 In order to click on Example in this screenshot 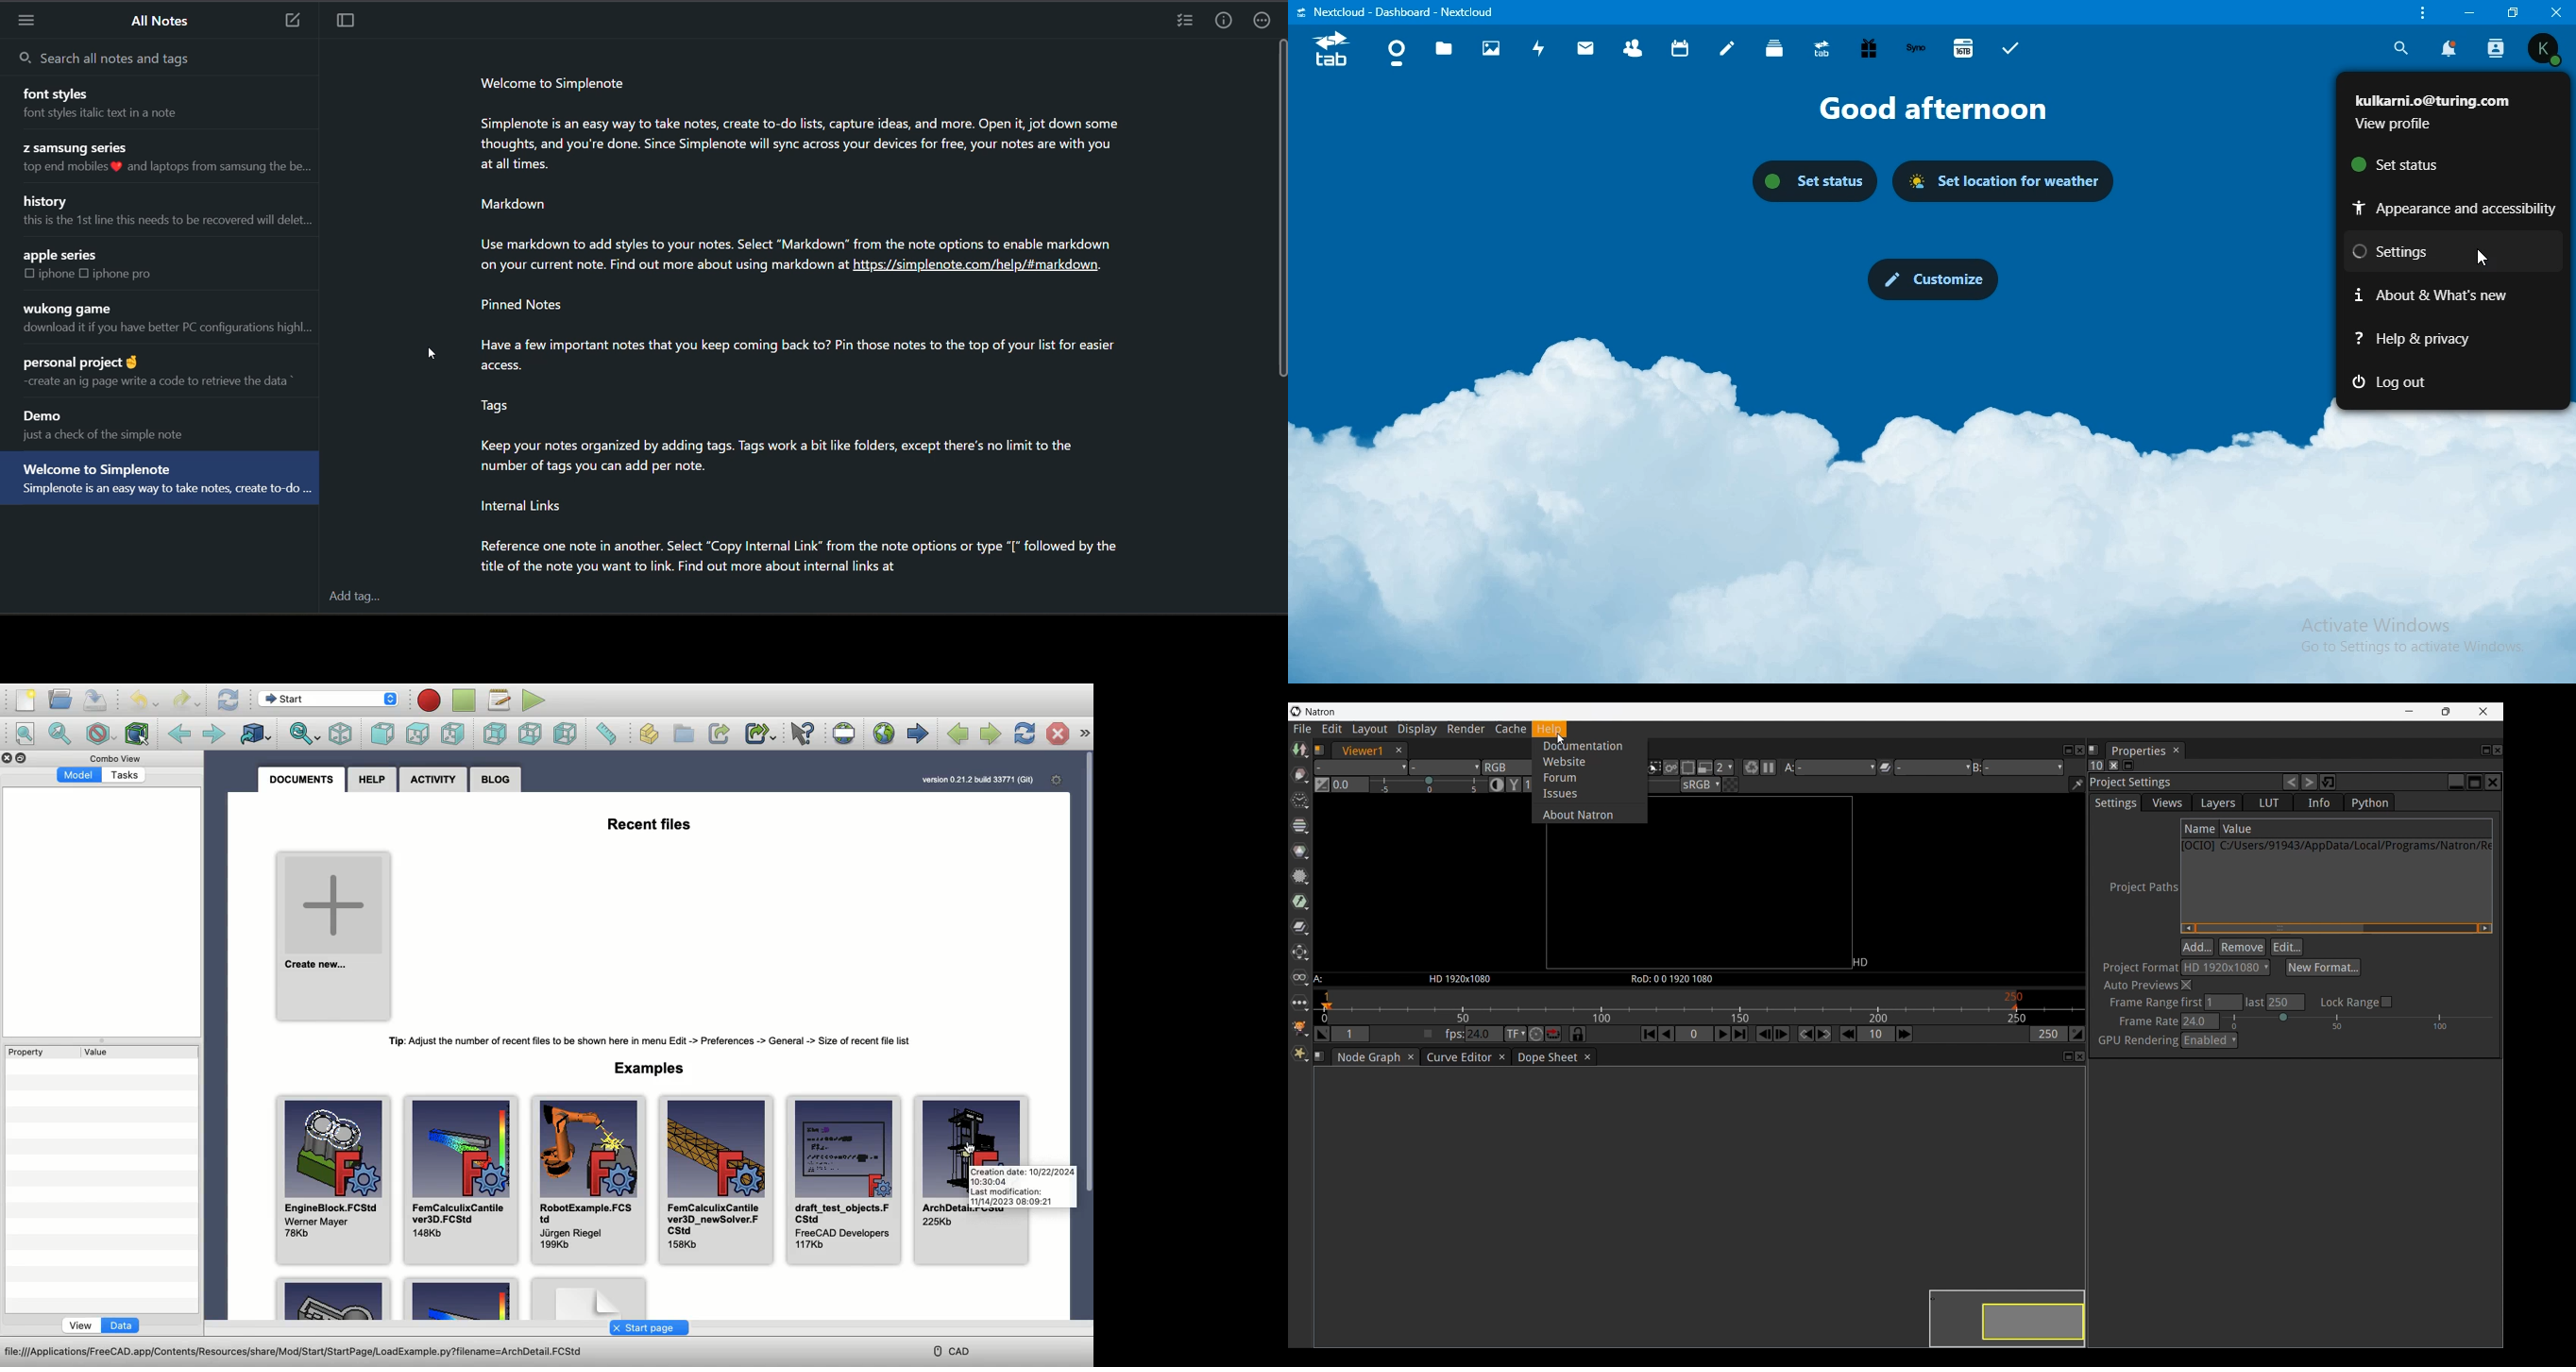, I will do `click(460, 1299)`.